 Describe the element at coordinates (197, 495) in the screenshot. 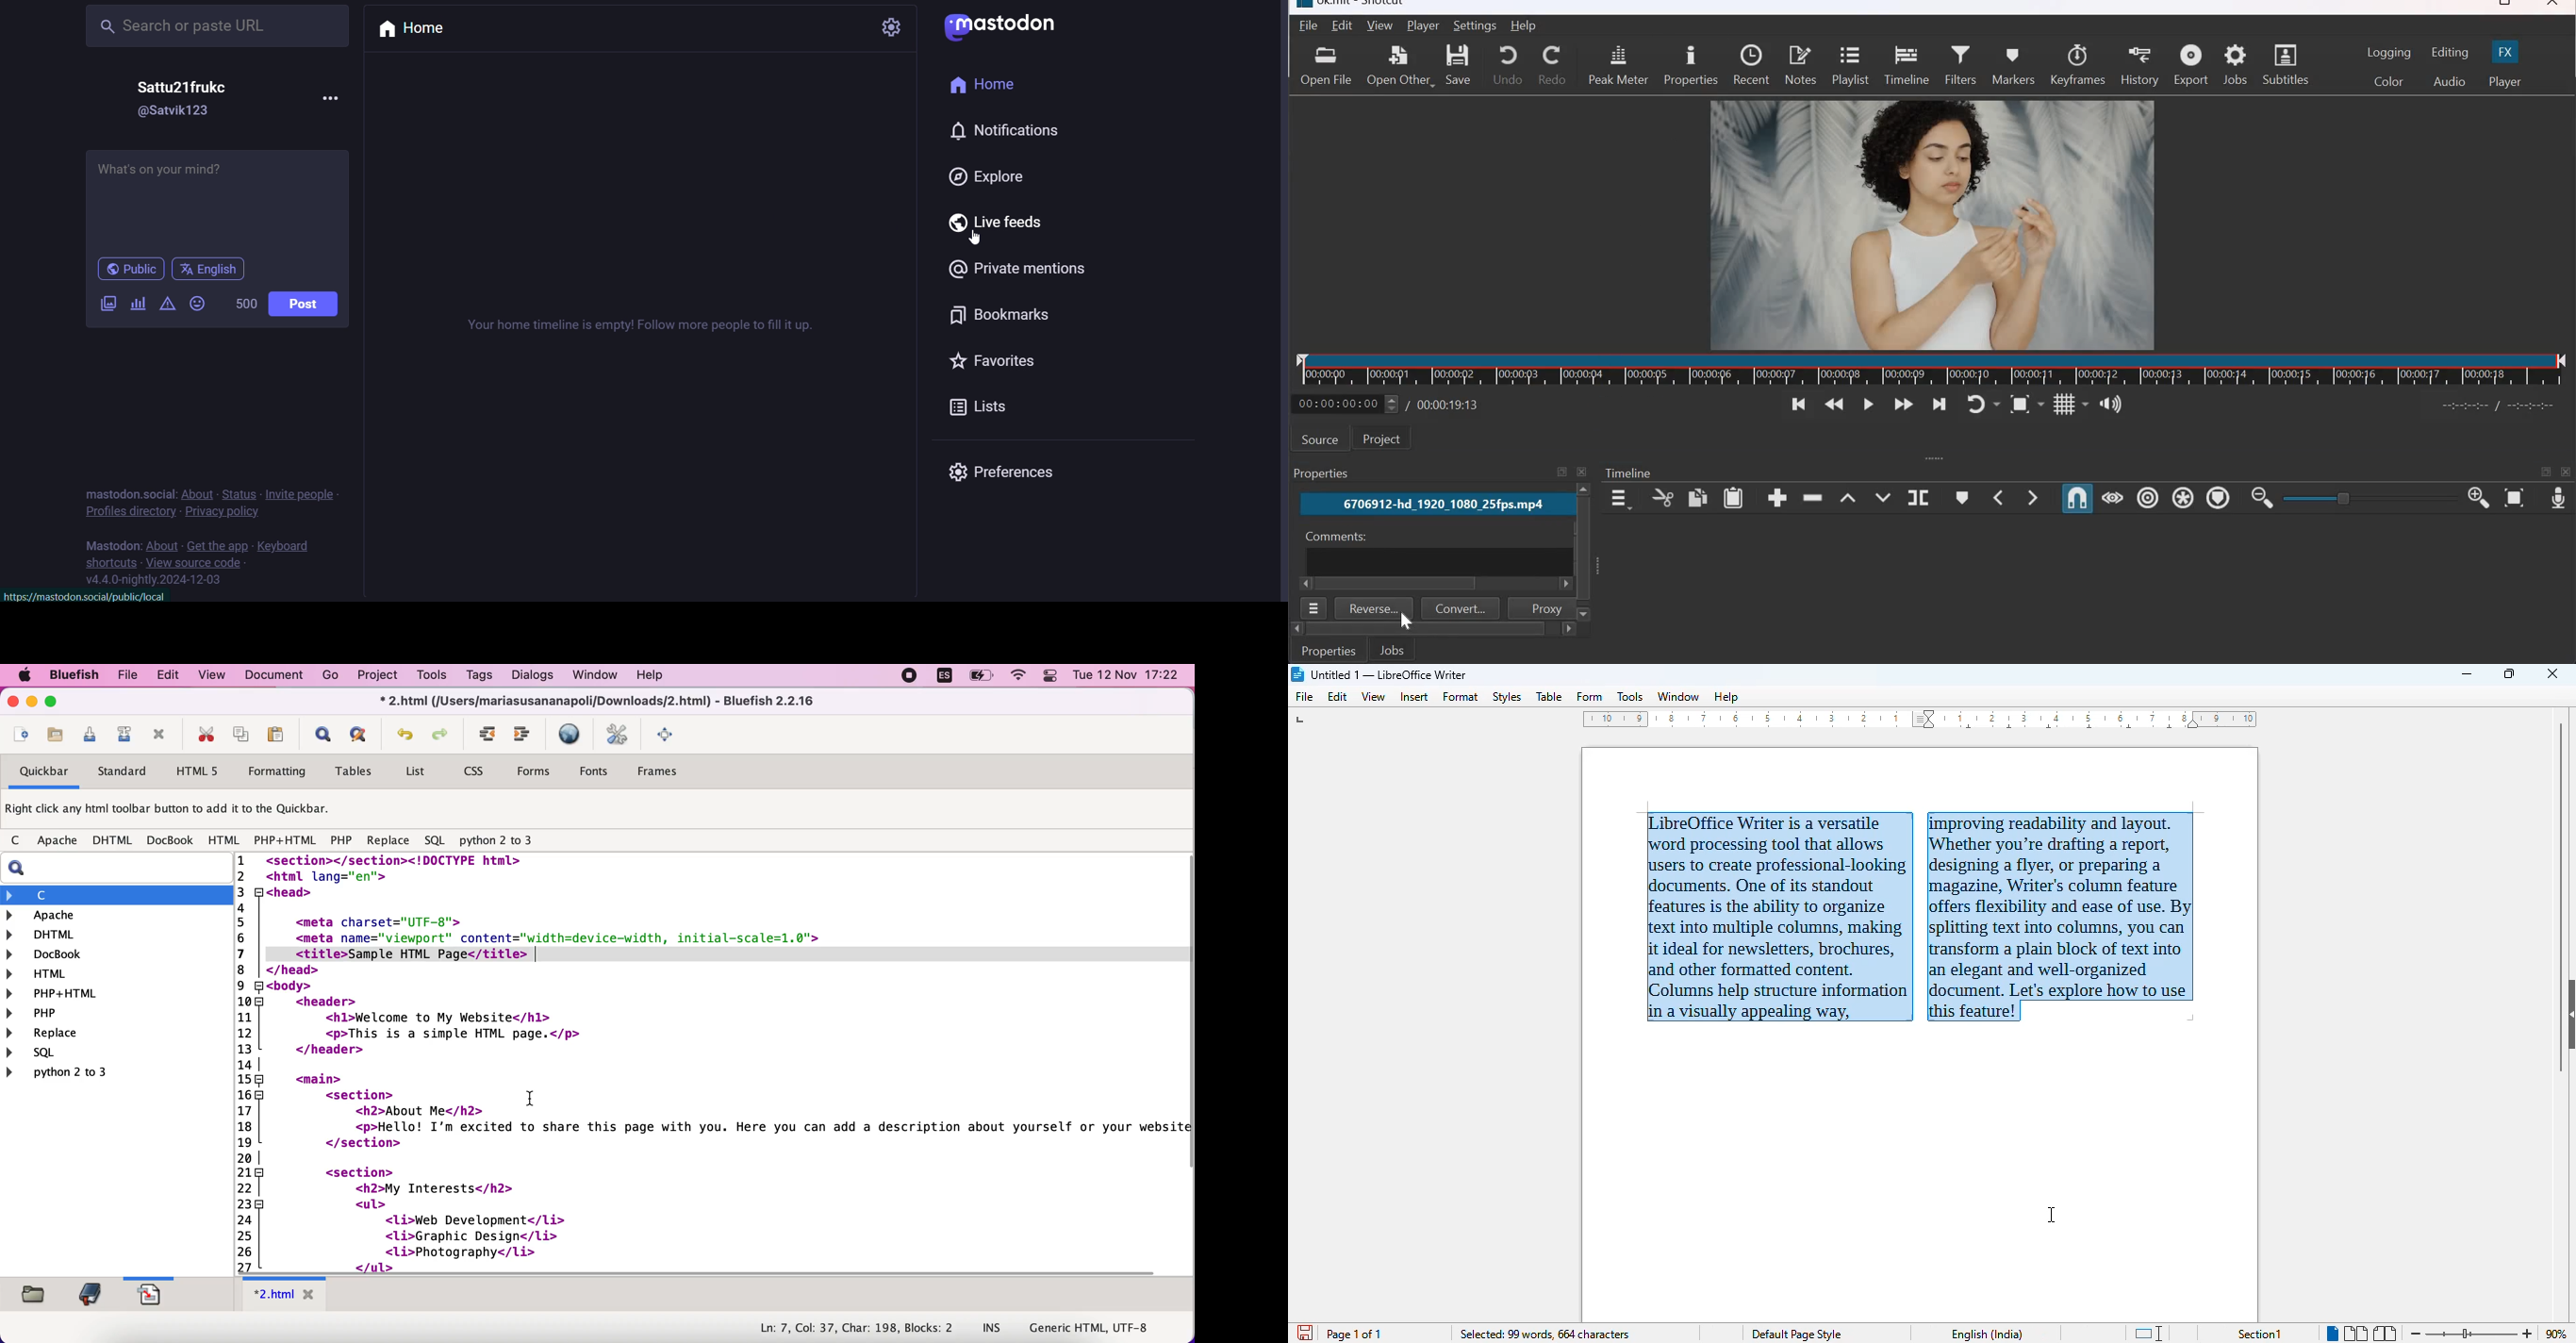

I see `about` at that location.